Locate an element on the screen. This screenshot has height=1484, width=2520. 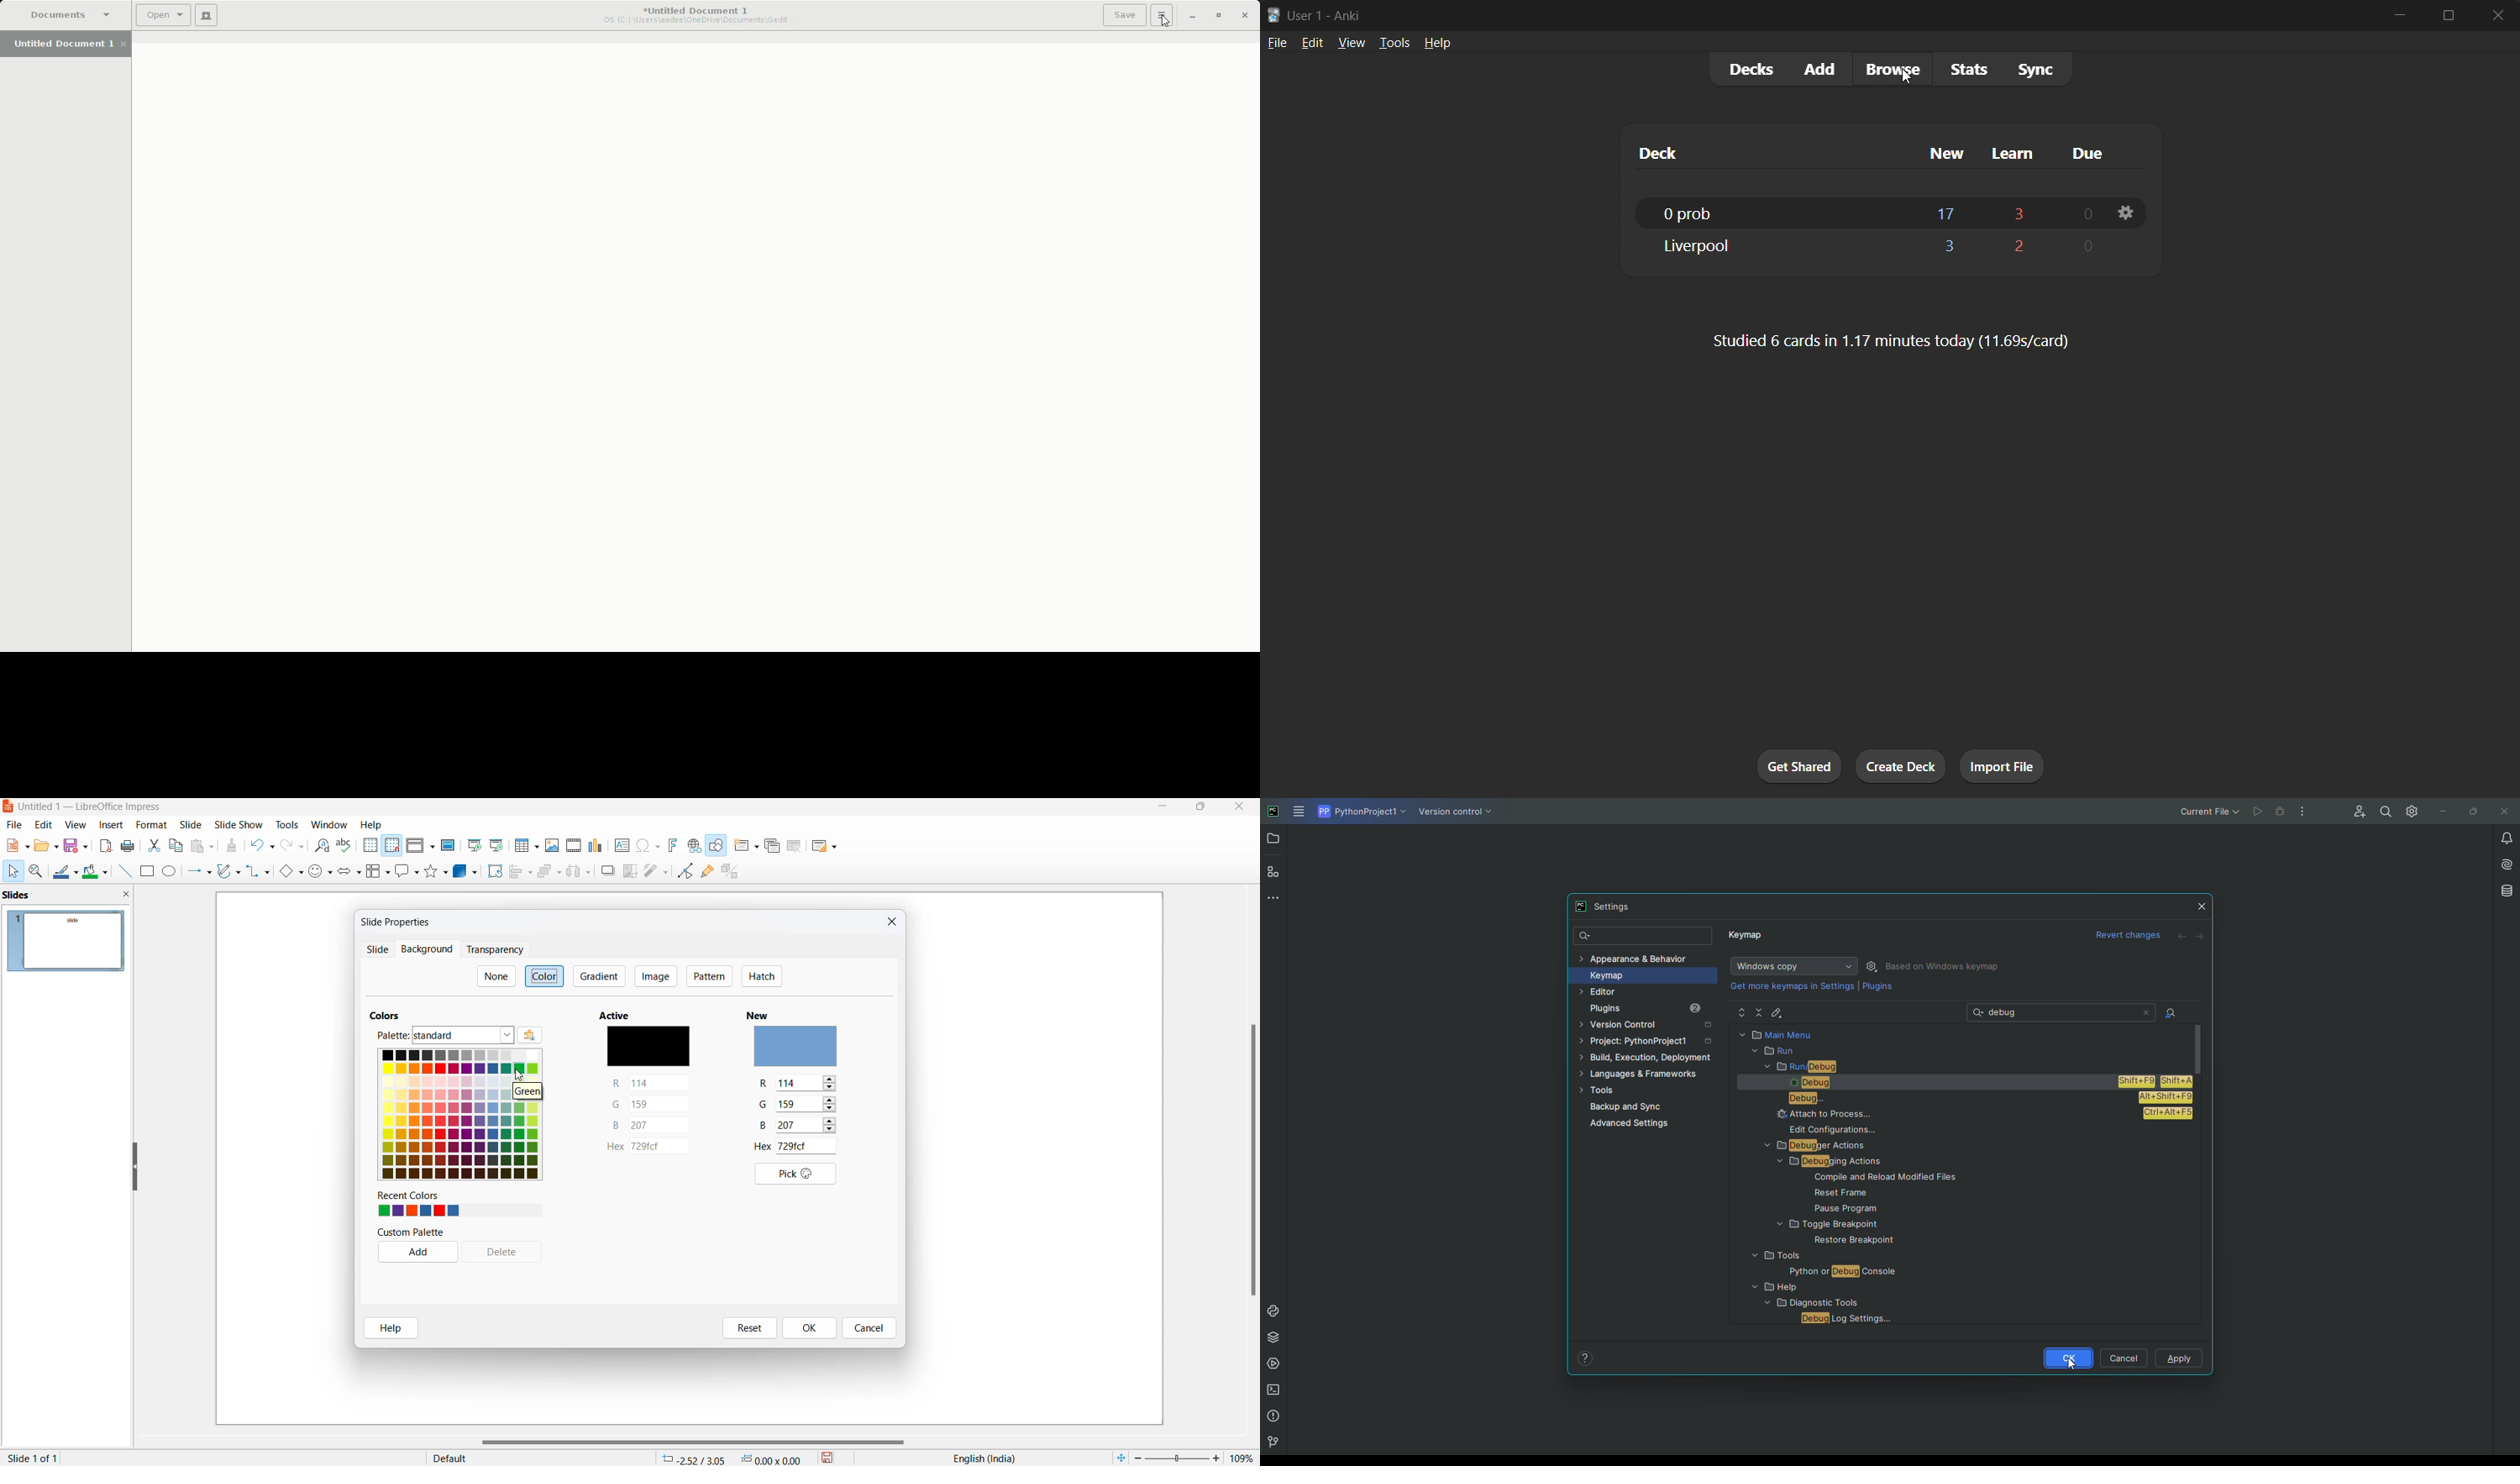
2 is located at coordinates (2019, 249).